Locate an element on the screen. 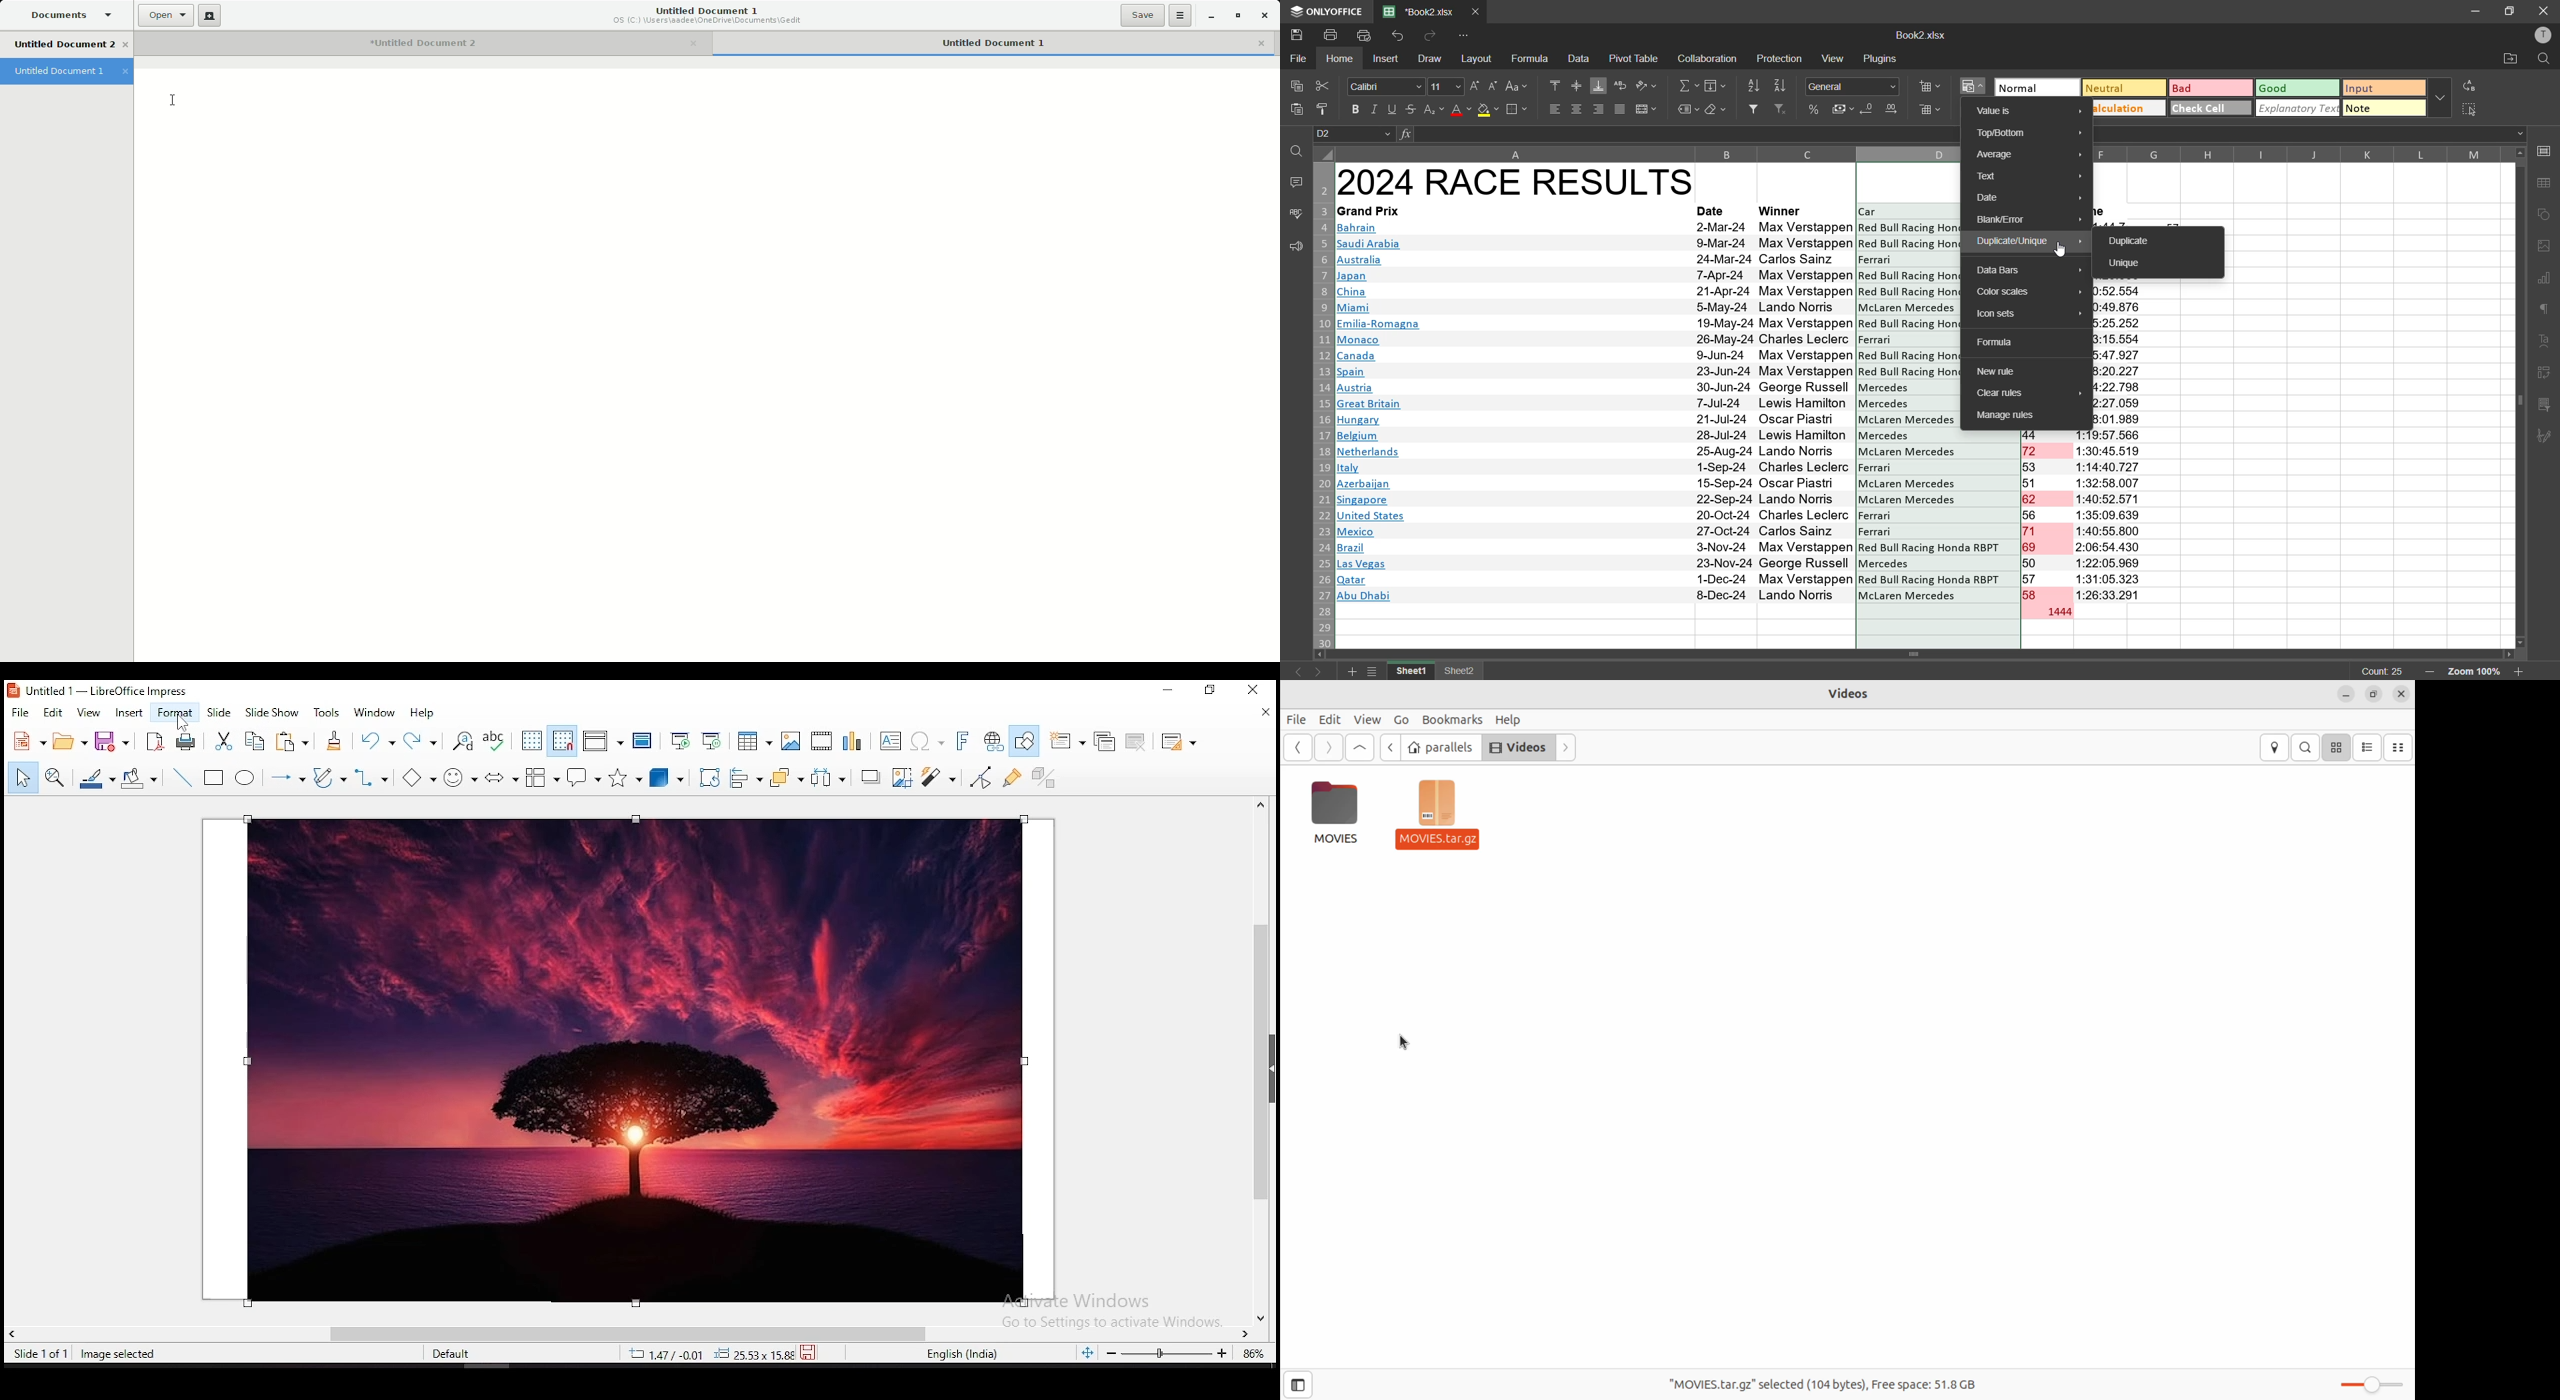  arrange is located at coordinates (785, 778).